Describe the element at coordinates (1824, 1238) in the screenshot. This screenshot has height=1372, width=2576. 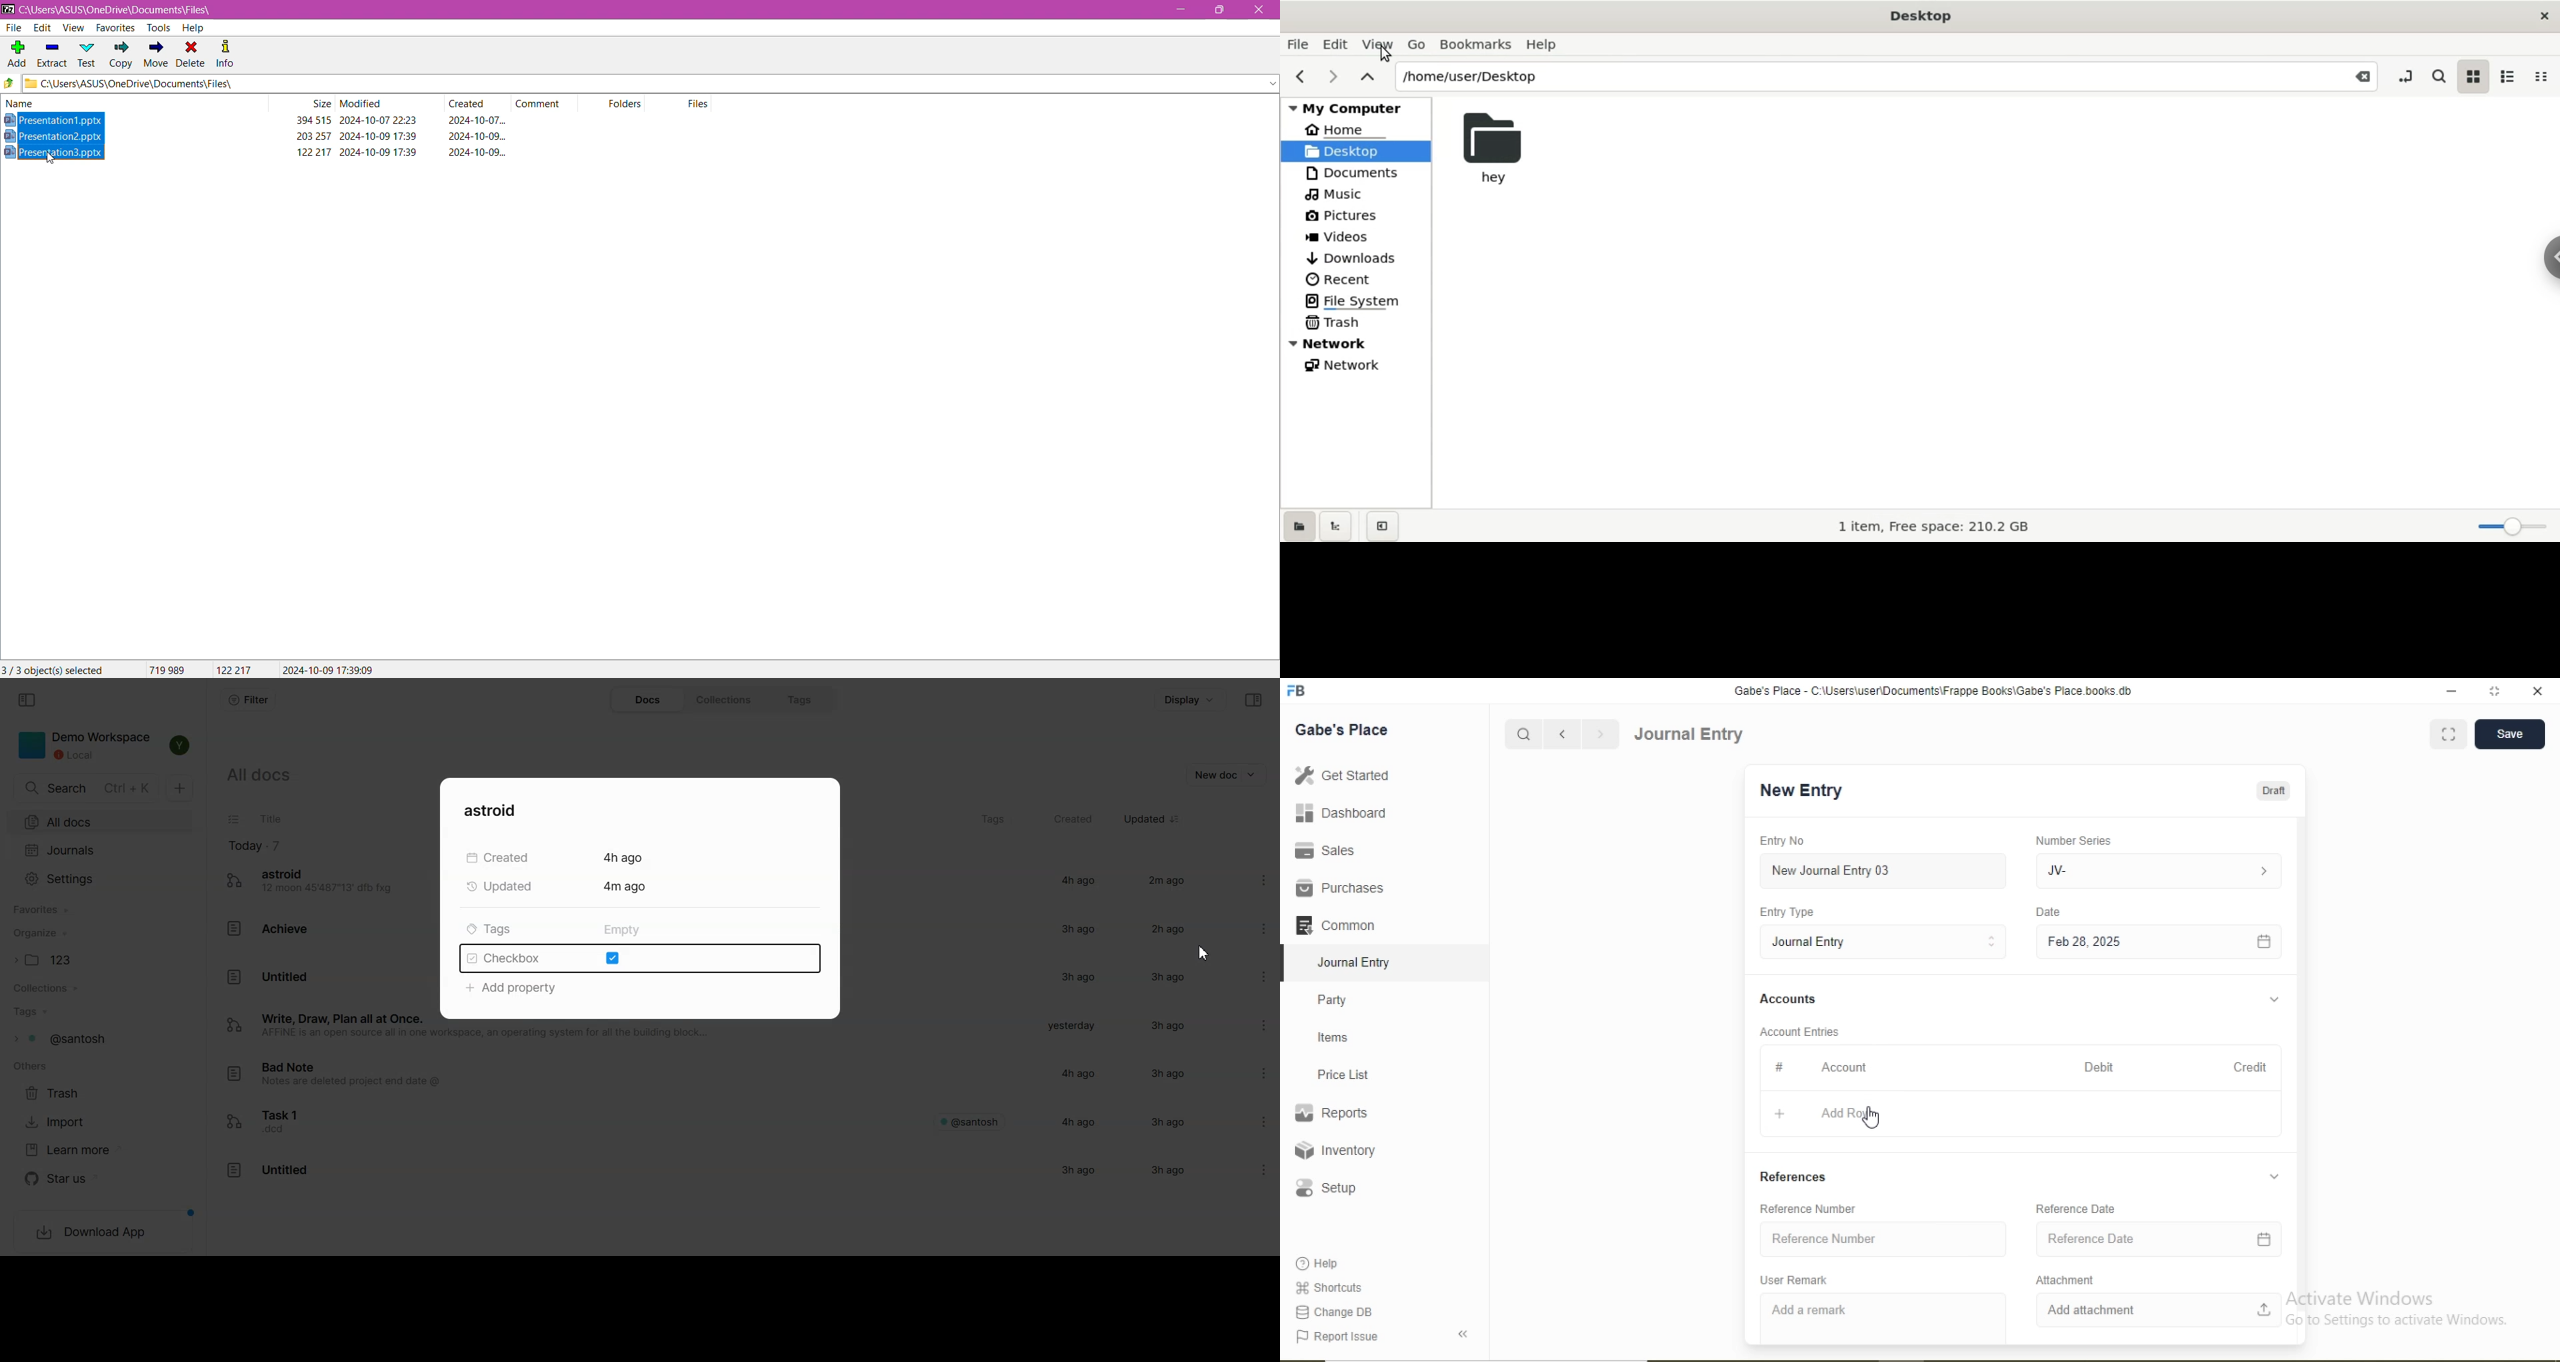
I see `Reference Number` at that location.